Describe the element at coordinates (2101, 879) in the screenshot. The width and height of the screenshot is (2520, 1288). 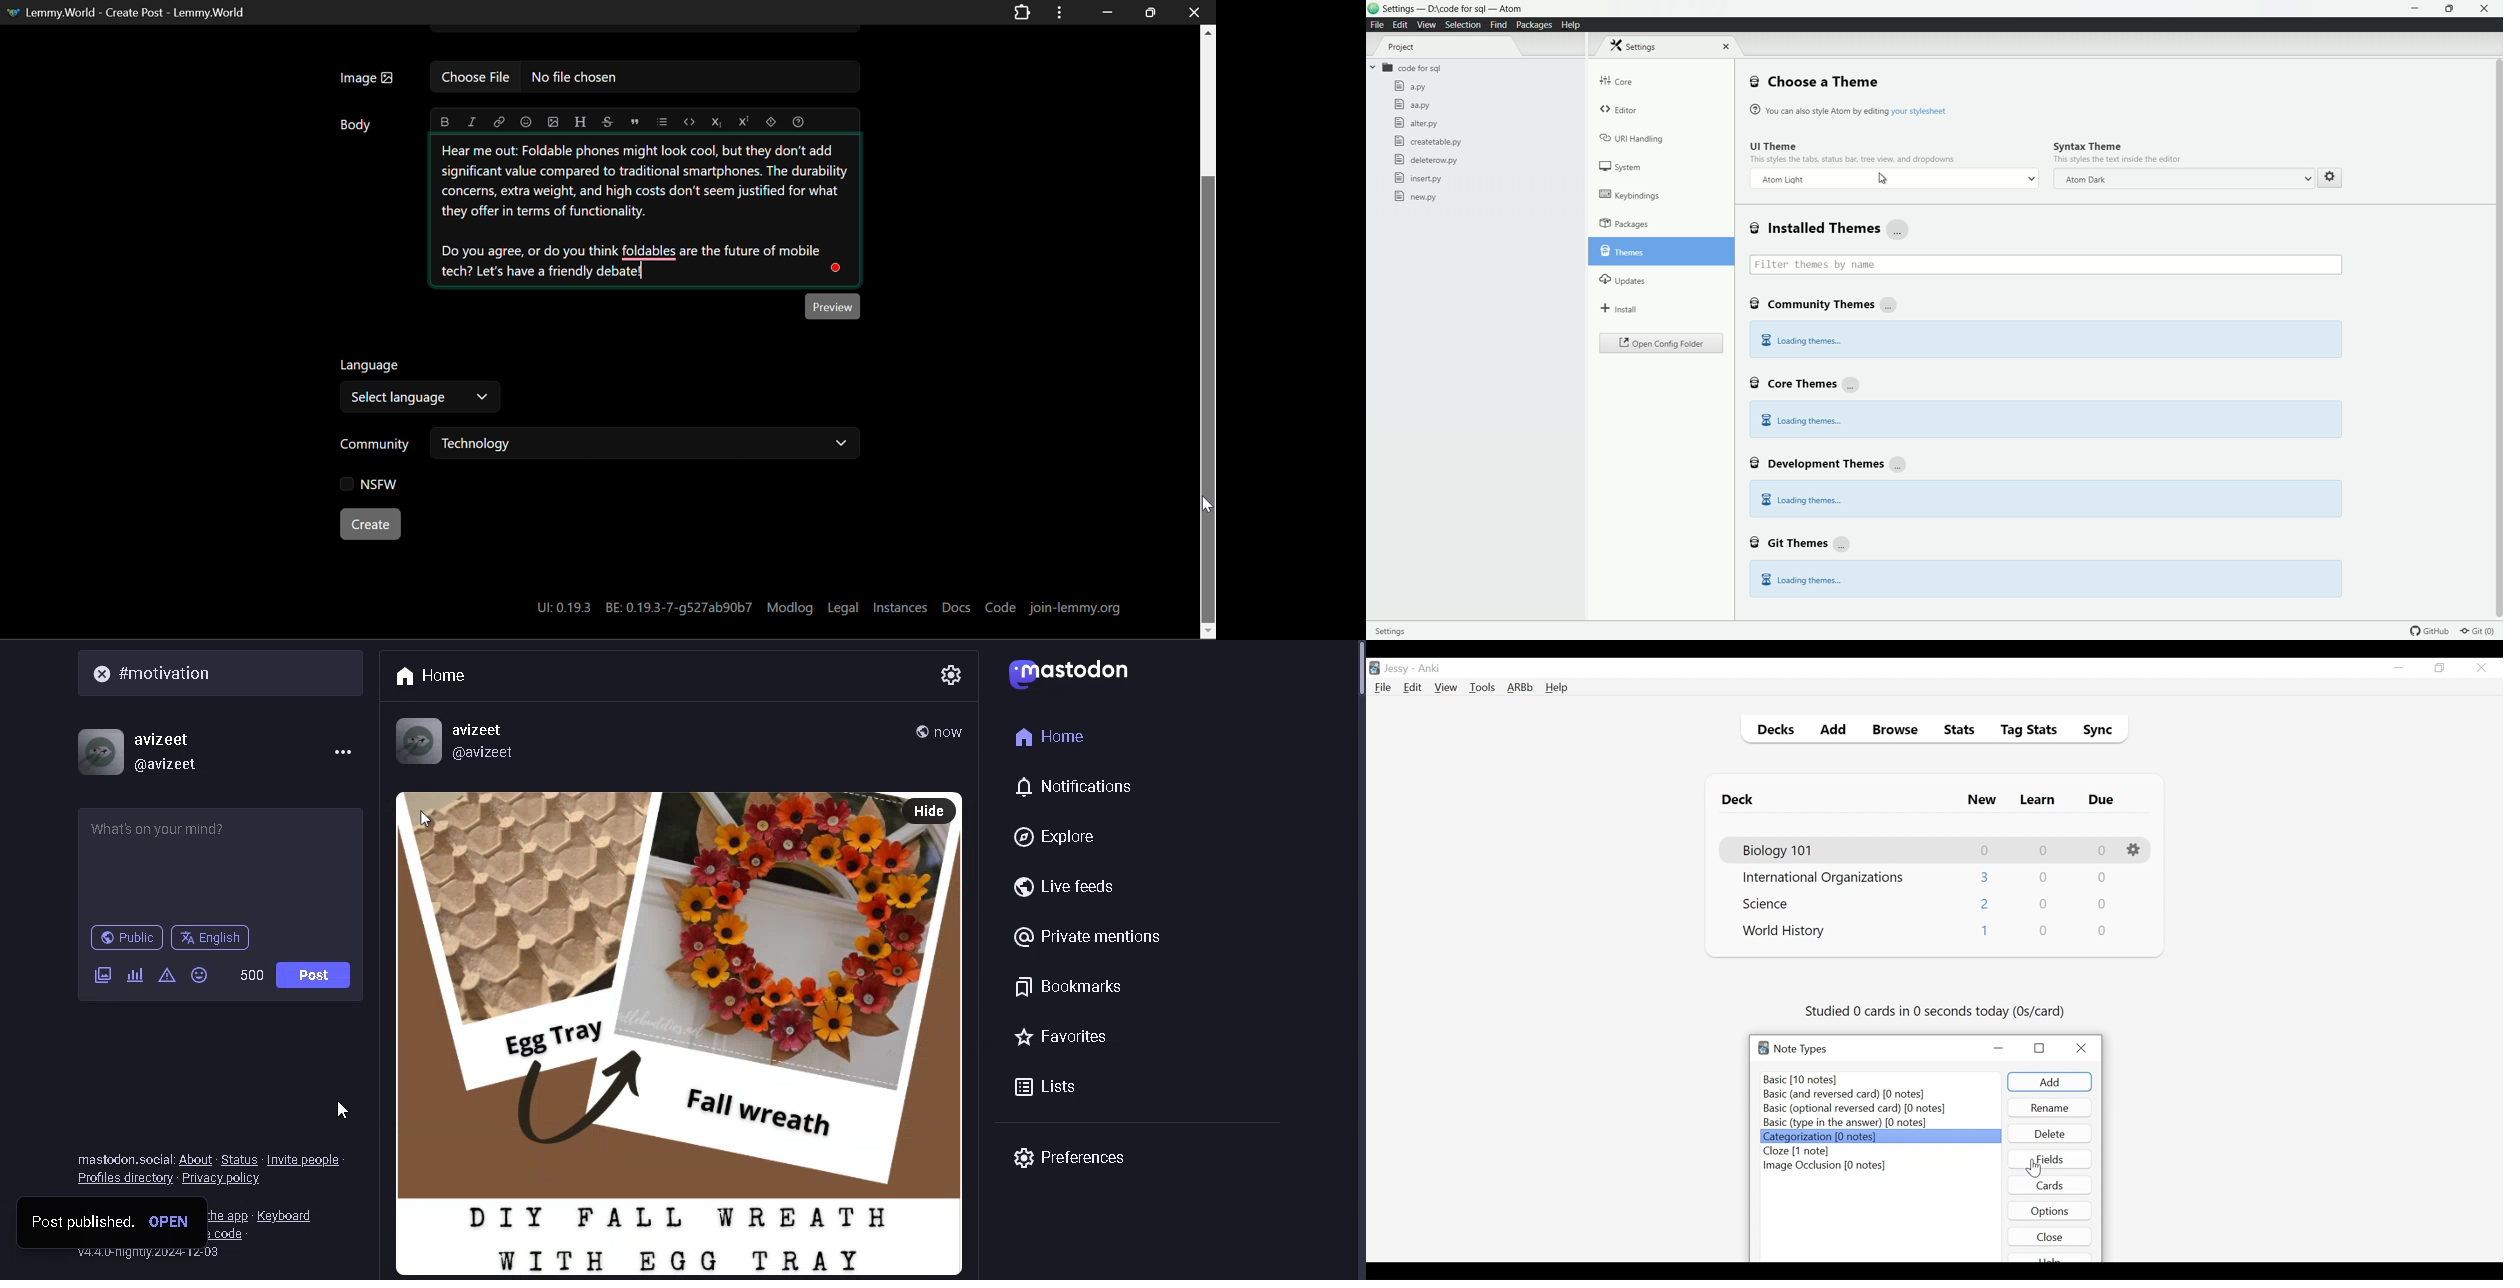
I see `Due Card Count` at that location.